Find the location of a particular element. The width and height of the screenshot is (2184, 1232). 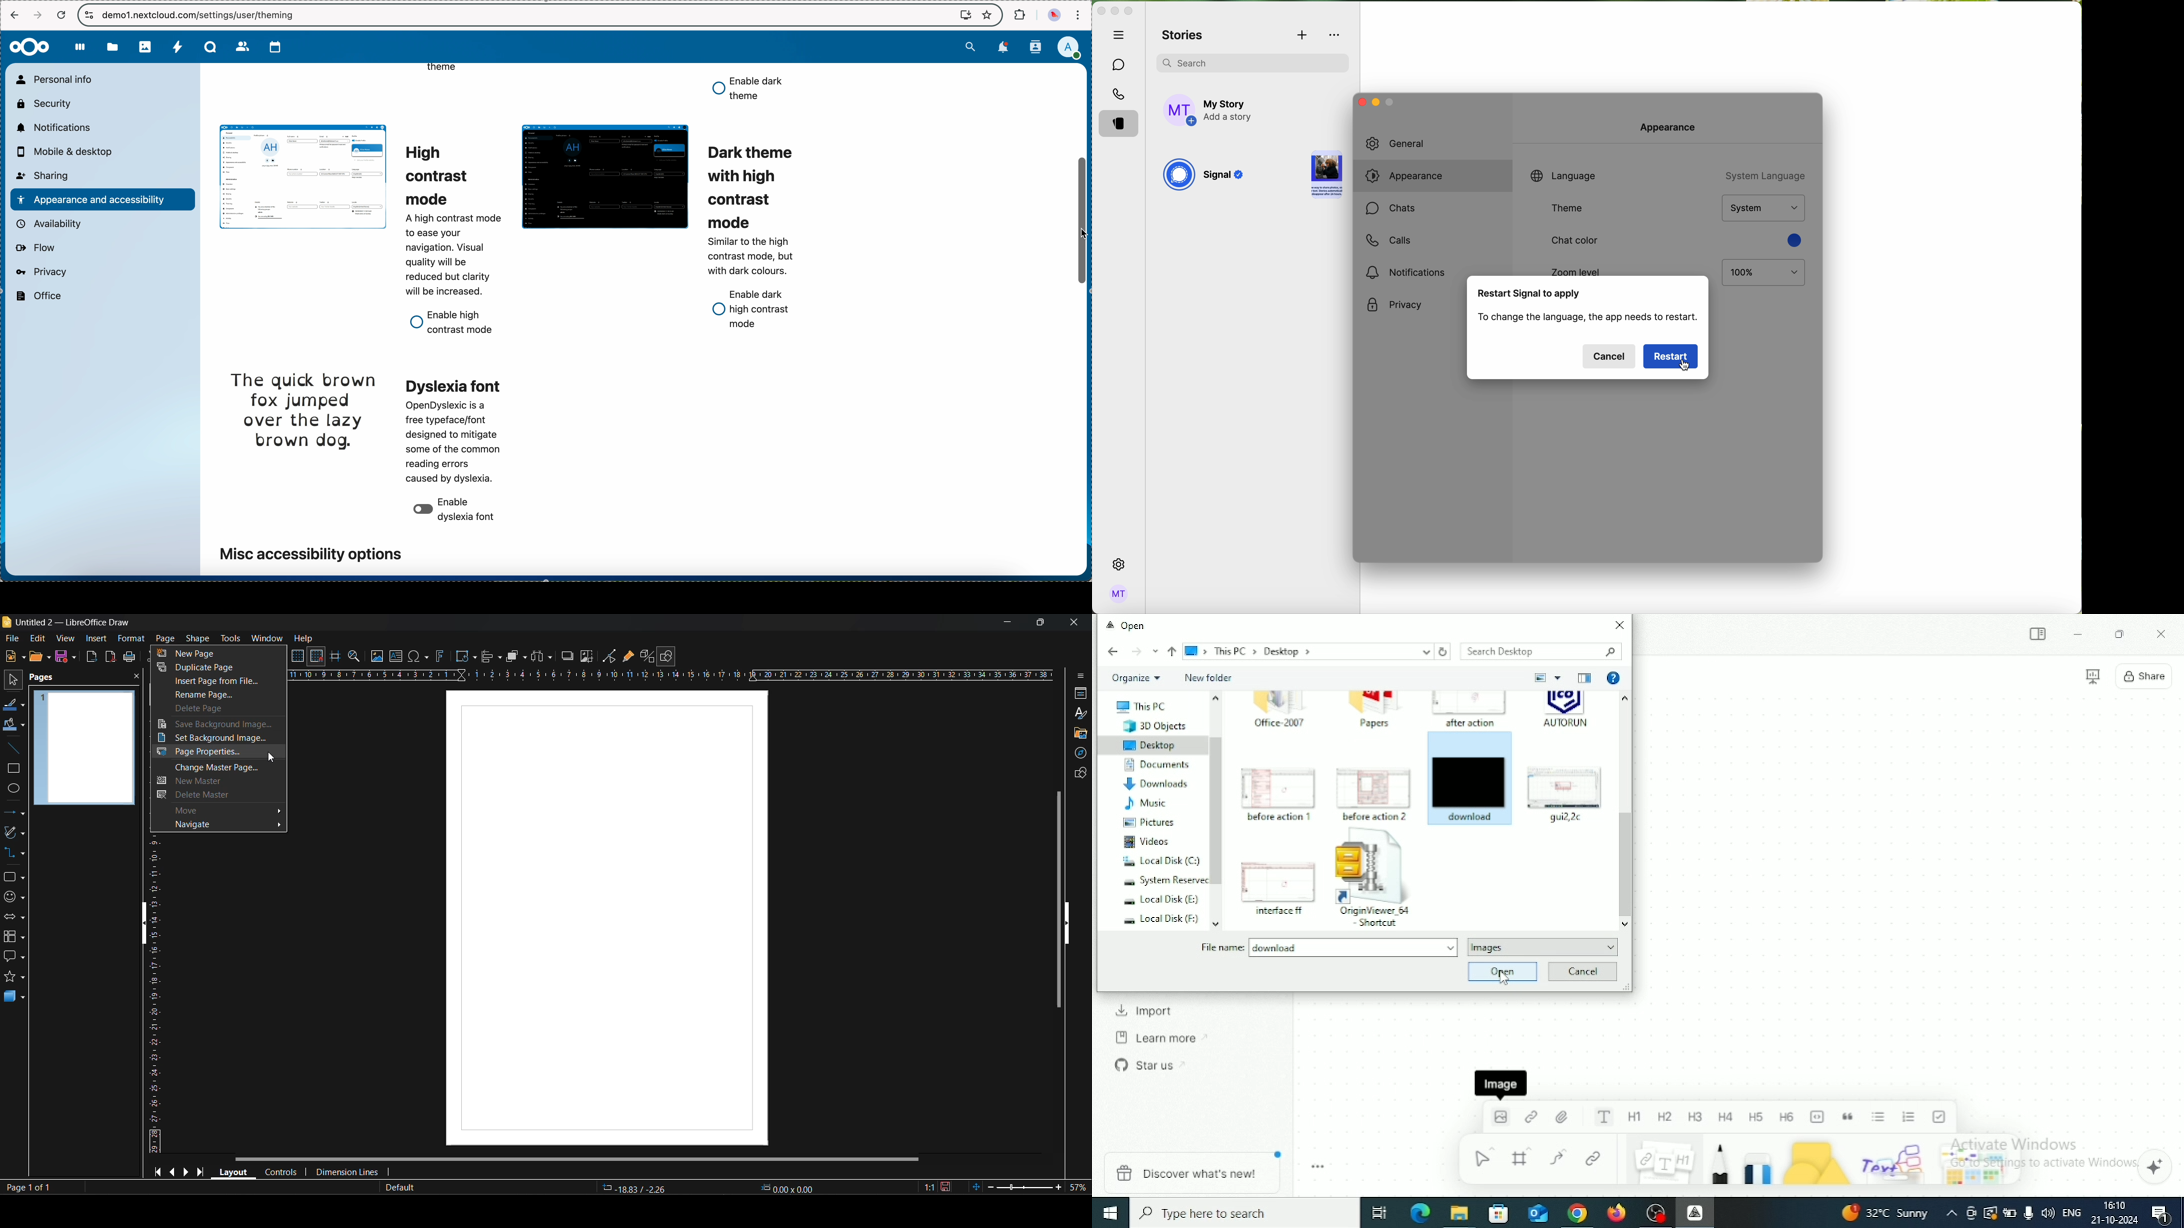

tools is located at coordinates (231, 638).